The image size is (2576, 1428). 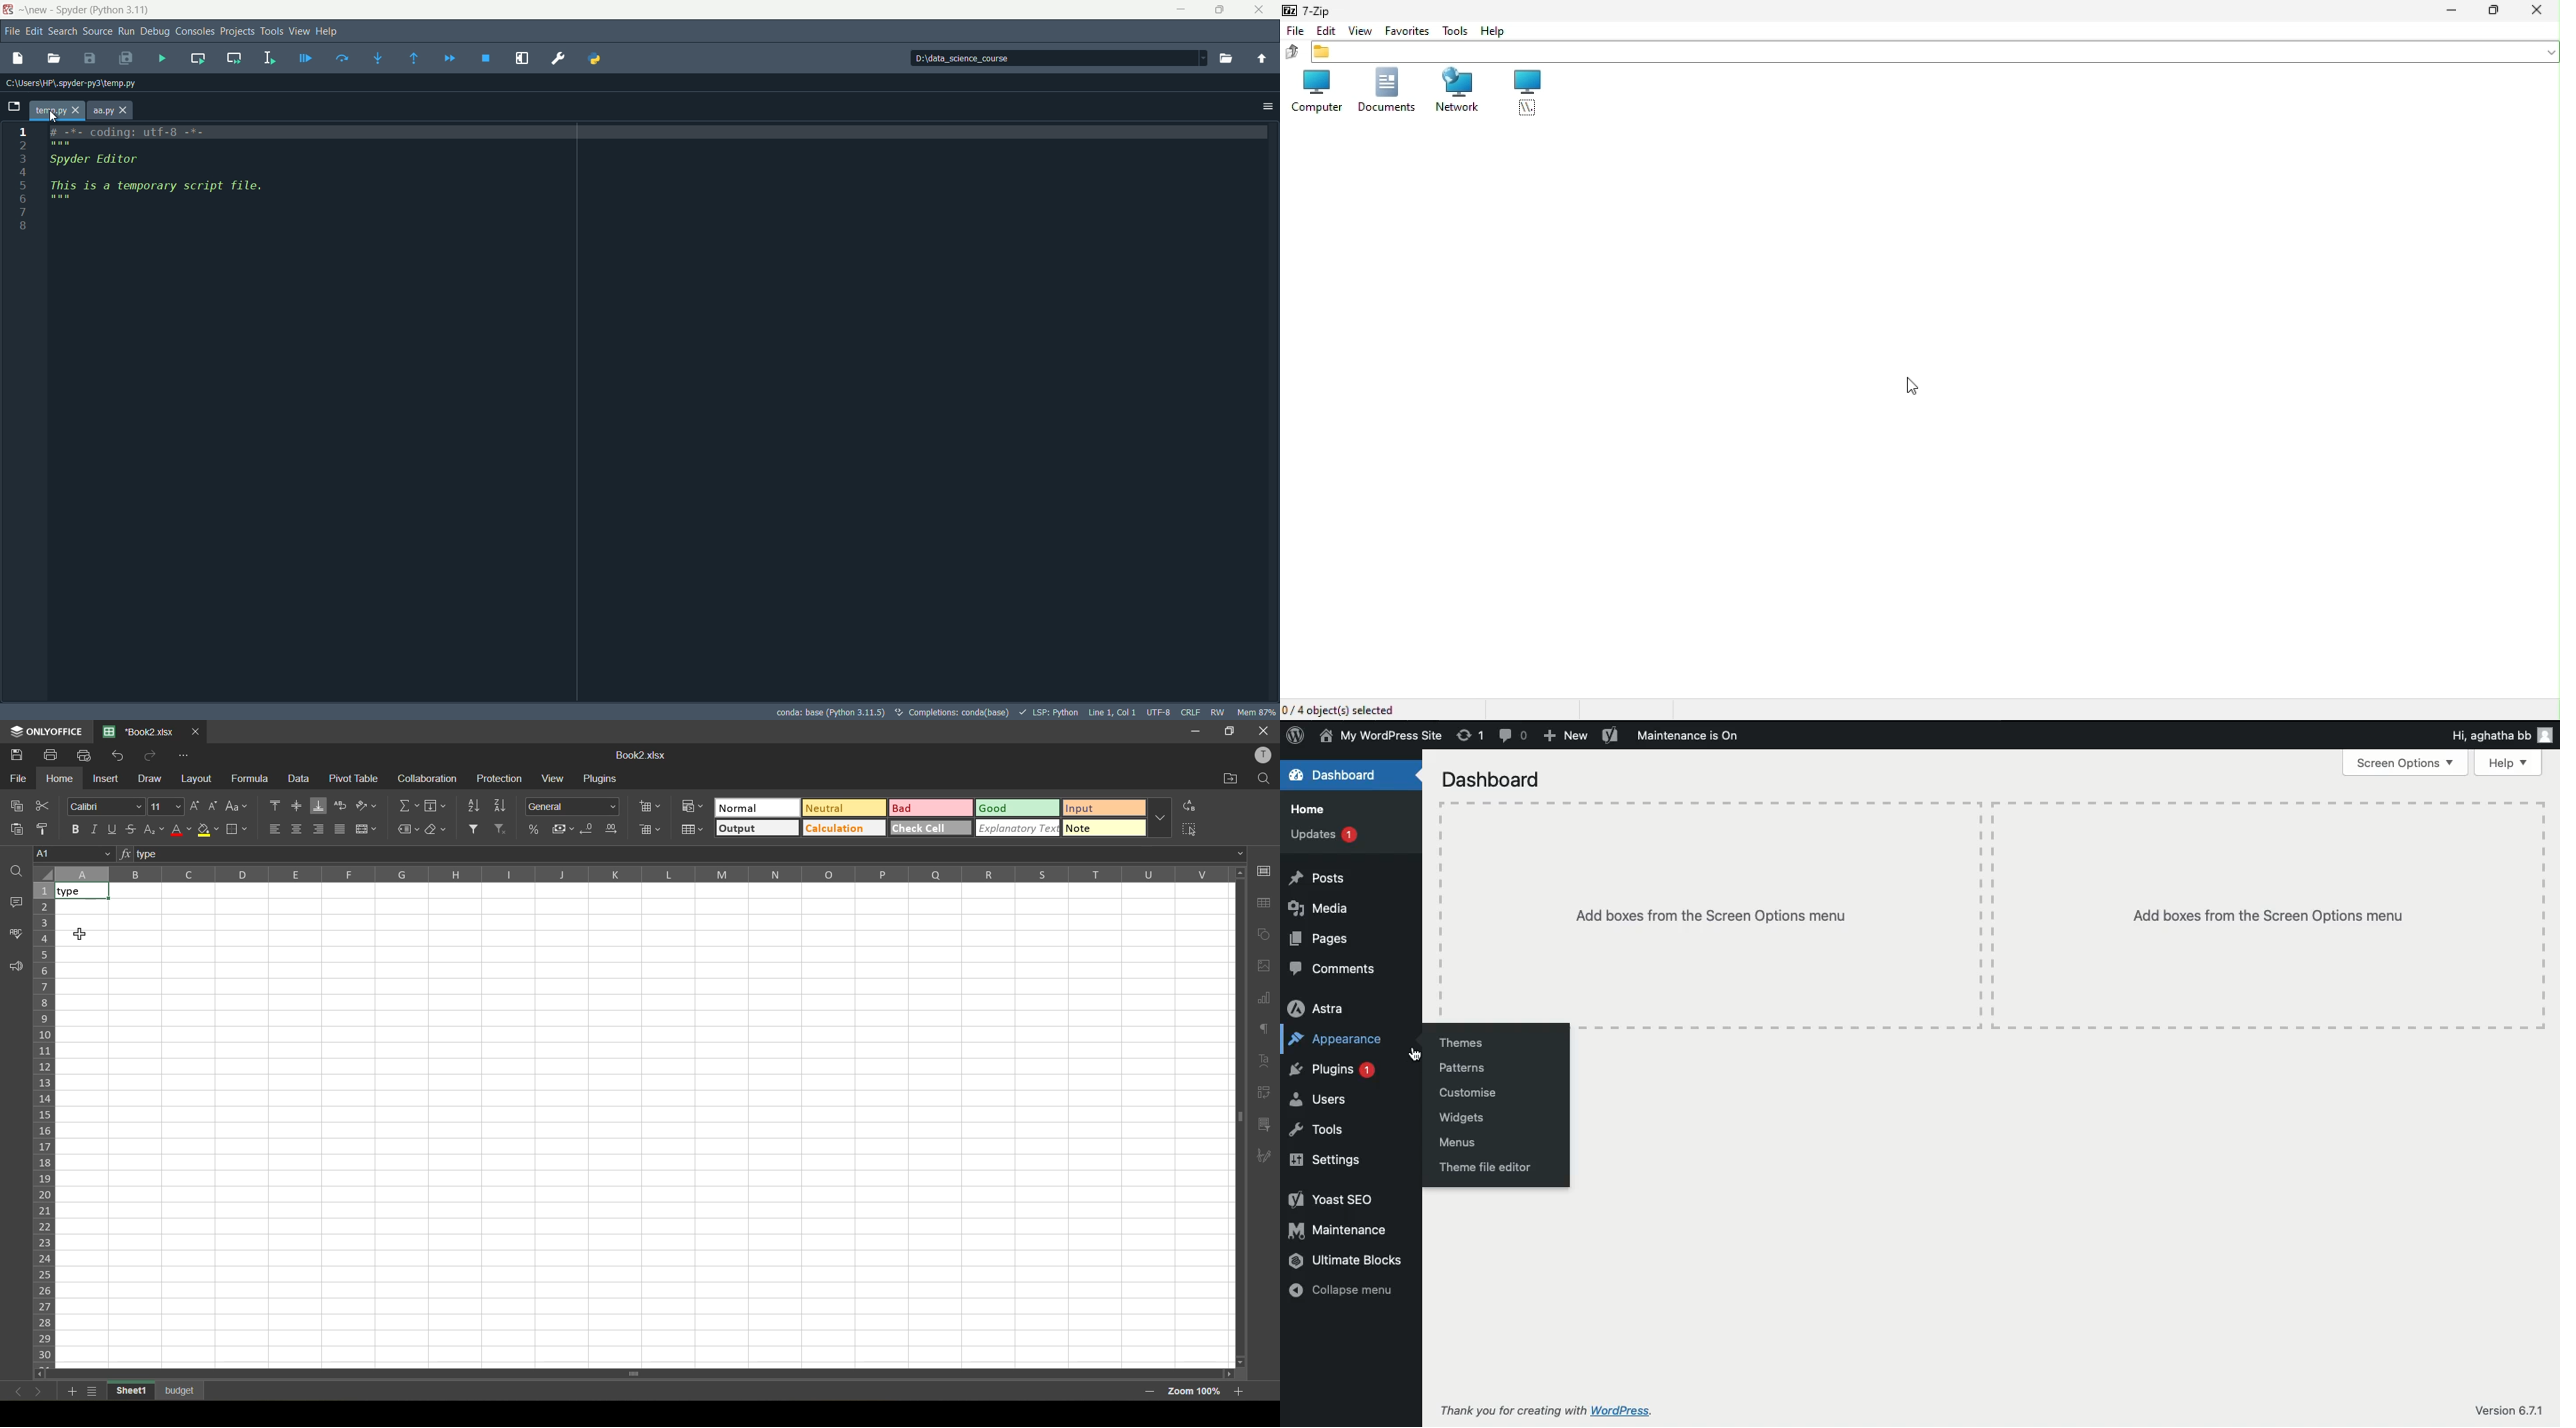 What do you see at coordinates (1049, 711) in the screenshot?
I see `lps:python` at bounding box center [1049, 711].